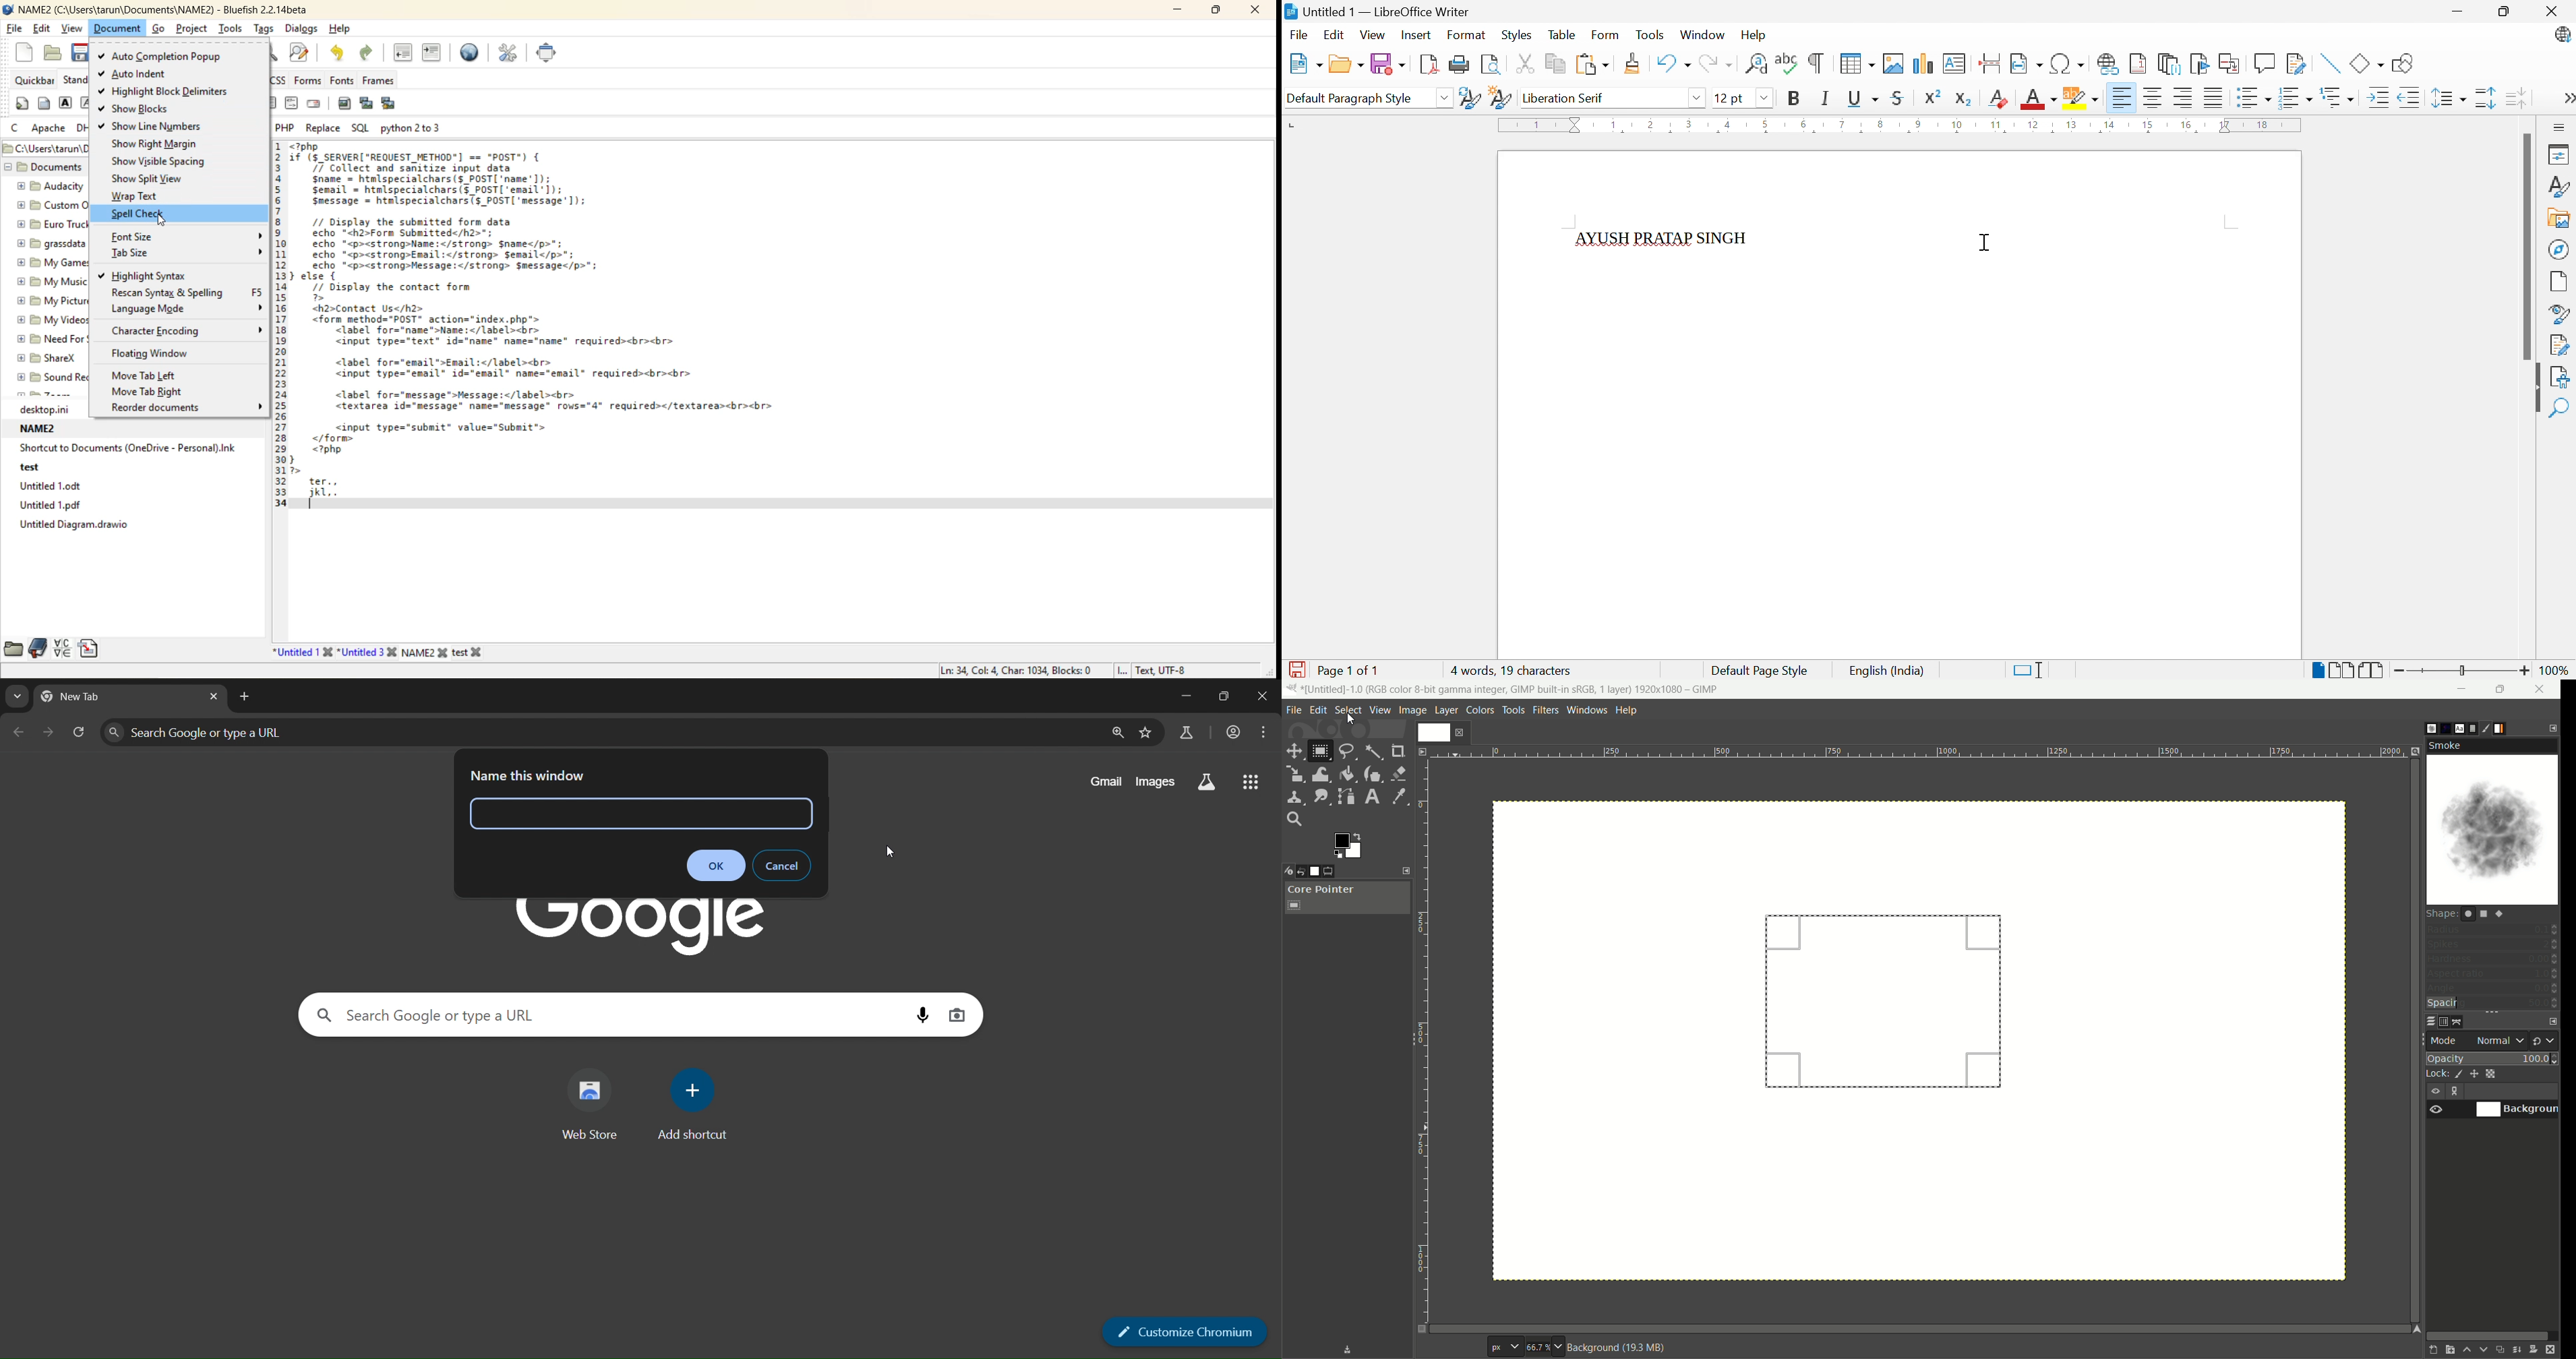  Describe the element at coordinates (234, 28) in the screenshot. I see `tools` at that location.